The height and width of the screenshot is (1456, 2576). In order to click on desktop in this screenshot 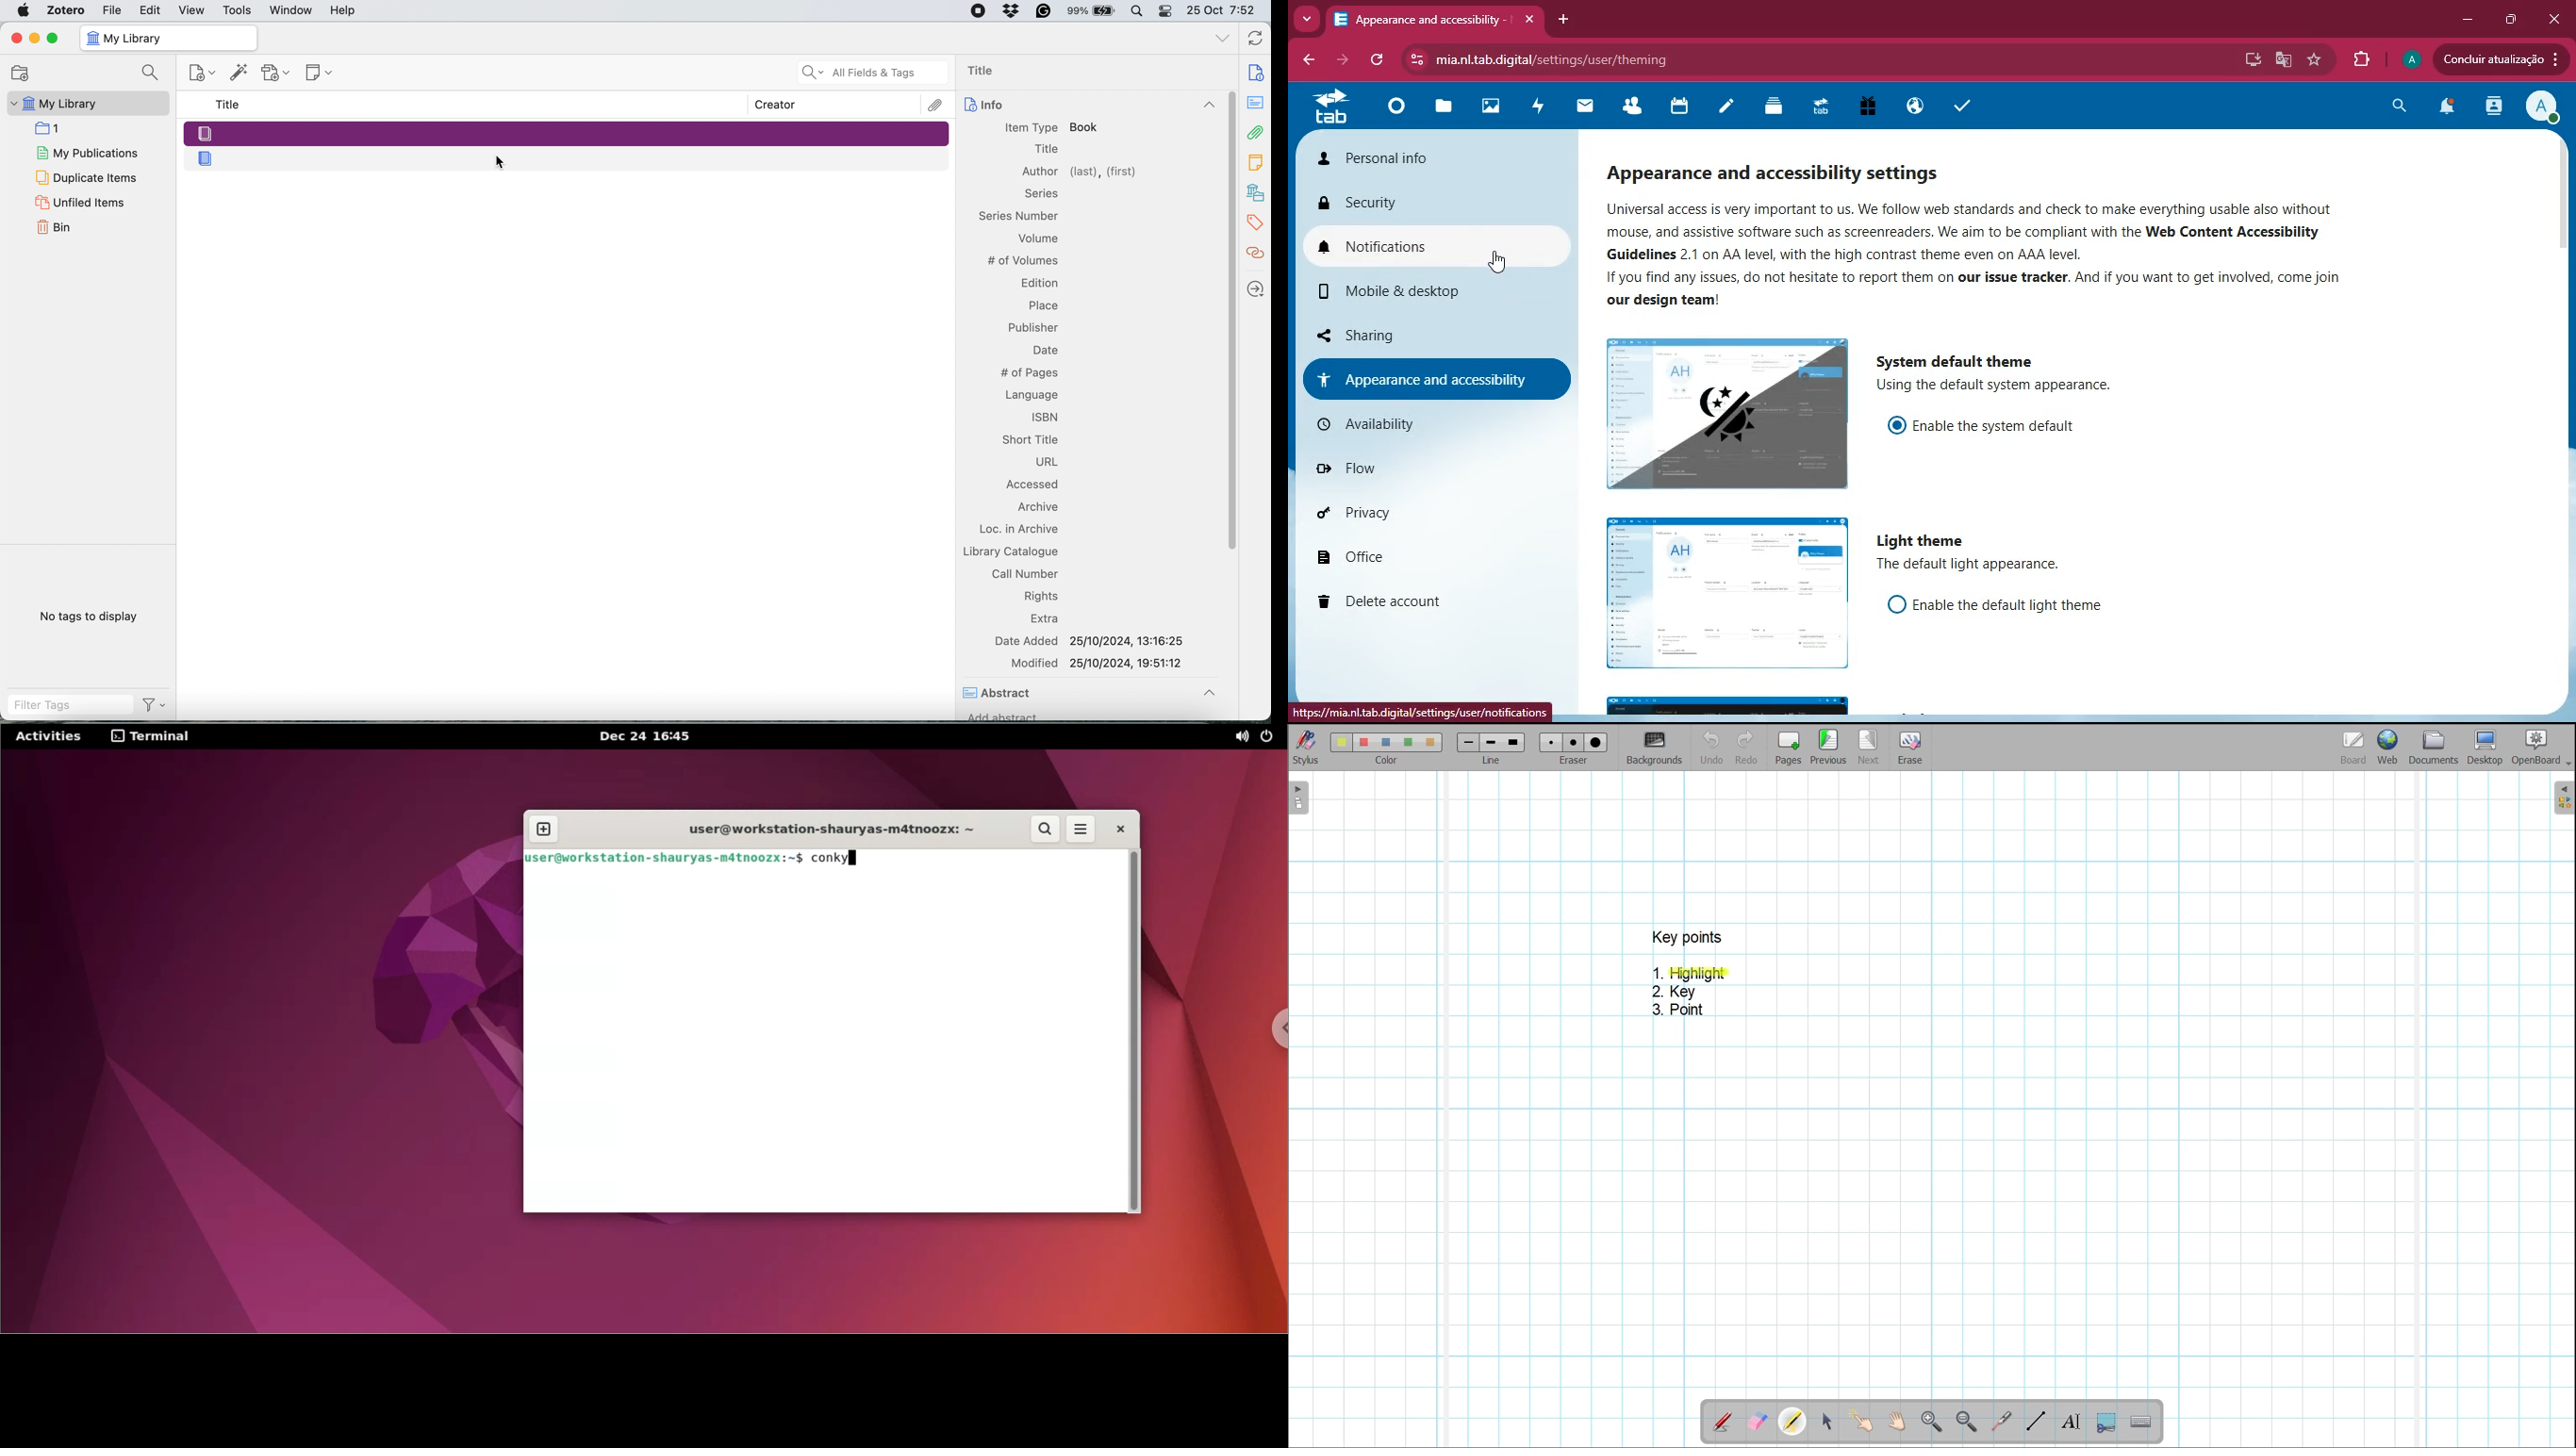, I will do `click(2250, 61)`.